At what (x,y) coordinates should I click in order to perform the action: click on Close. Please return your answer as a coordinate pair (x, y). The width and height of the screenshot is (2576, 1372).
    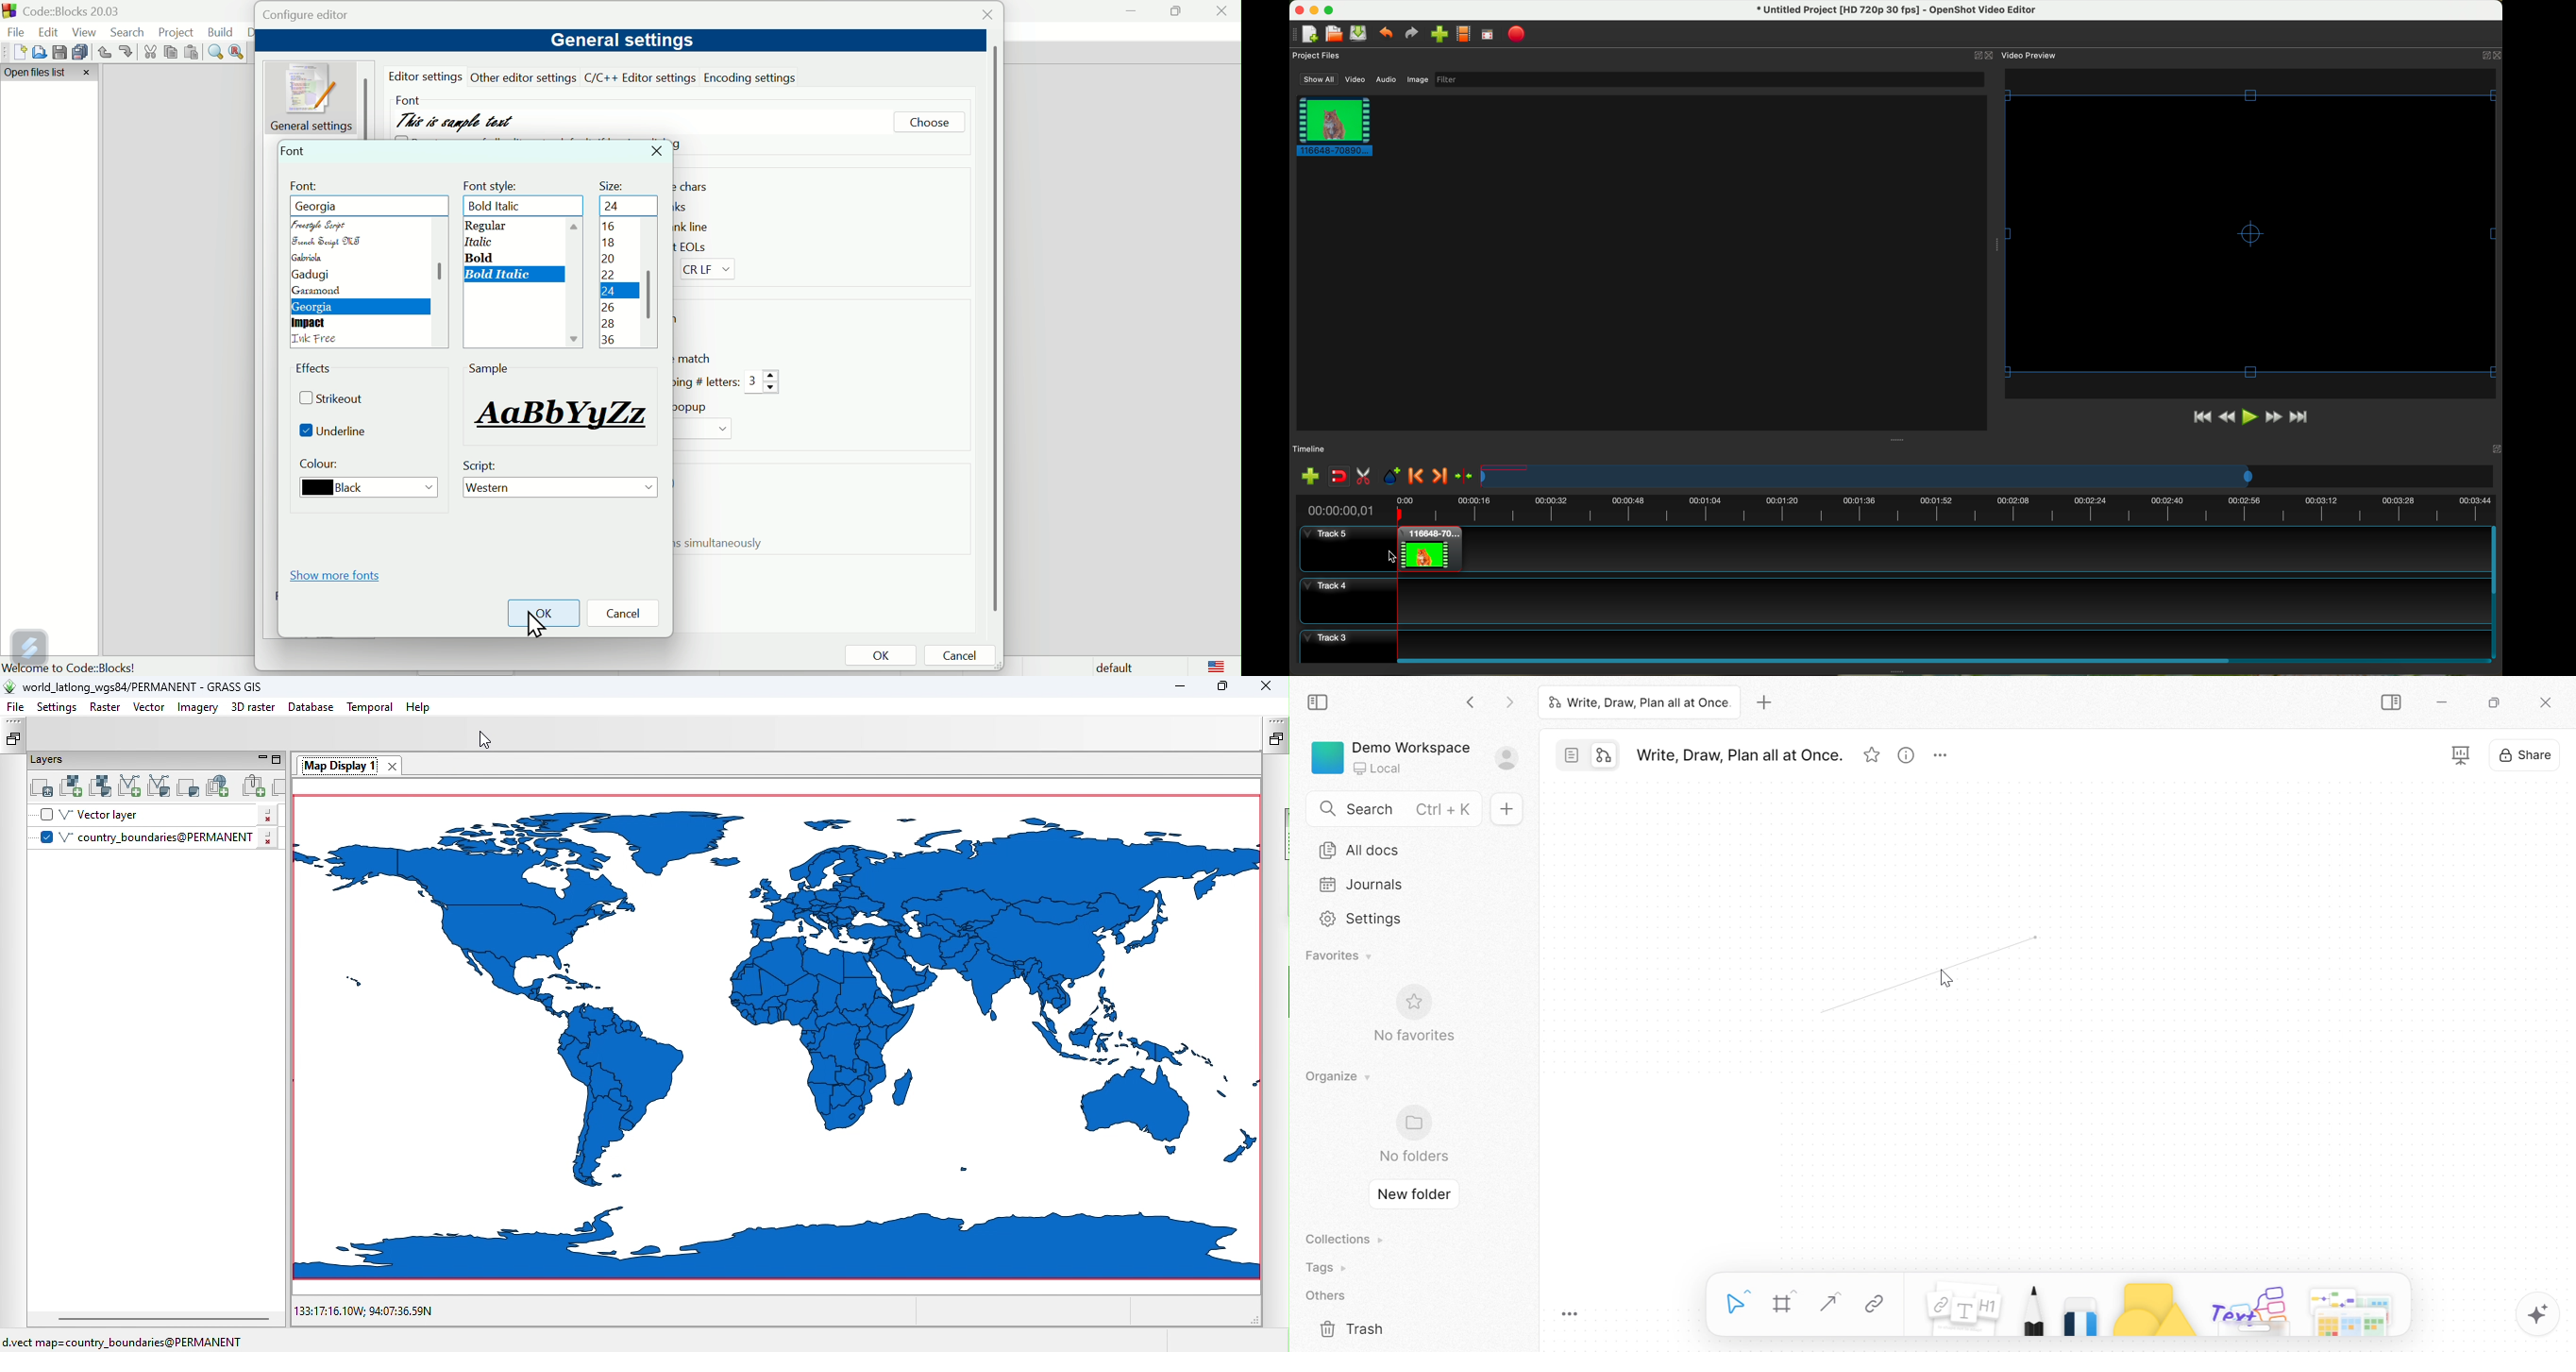
    Looking at the image, I should click on (658, 152).